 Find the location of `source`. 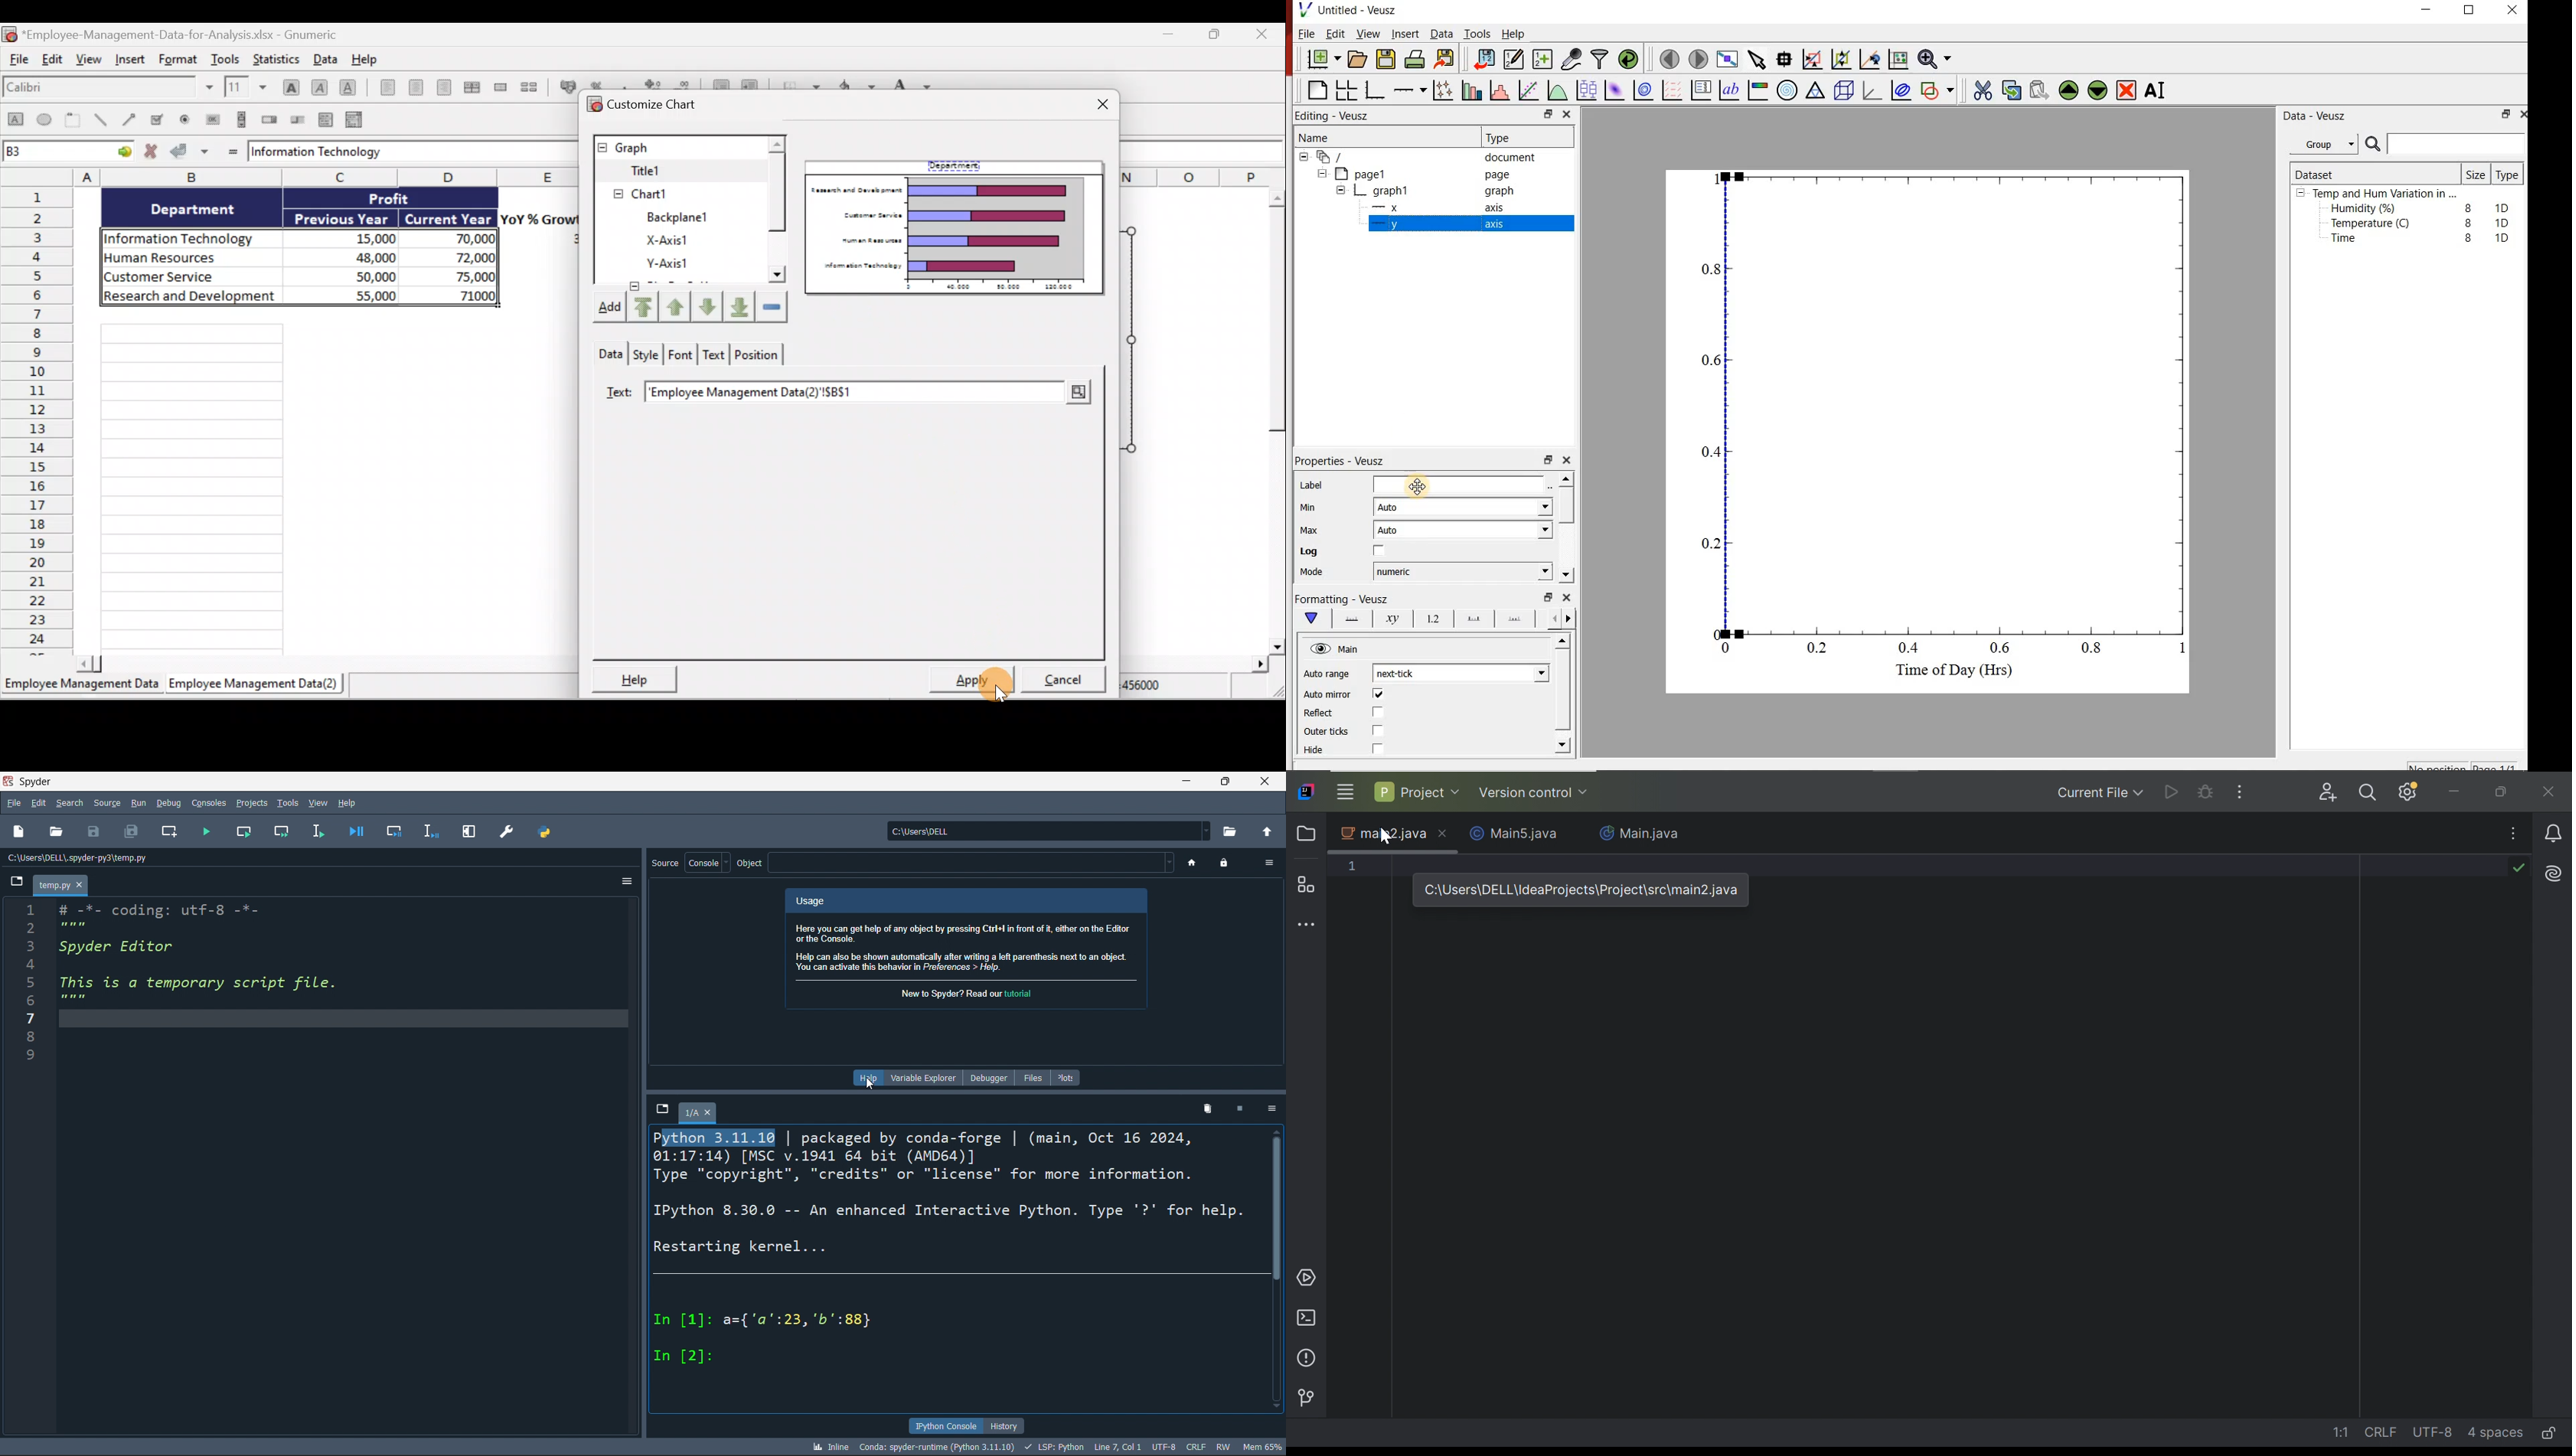

source is located at coordinates (104, 802).